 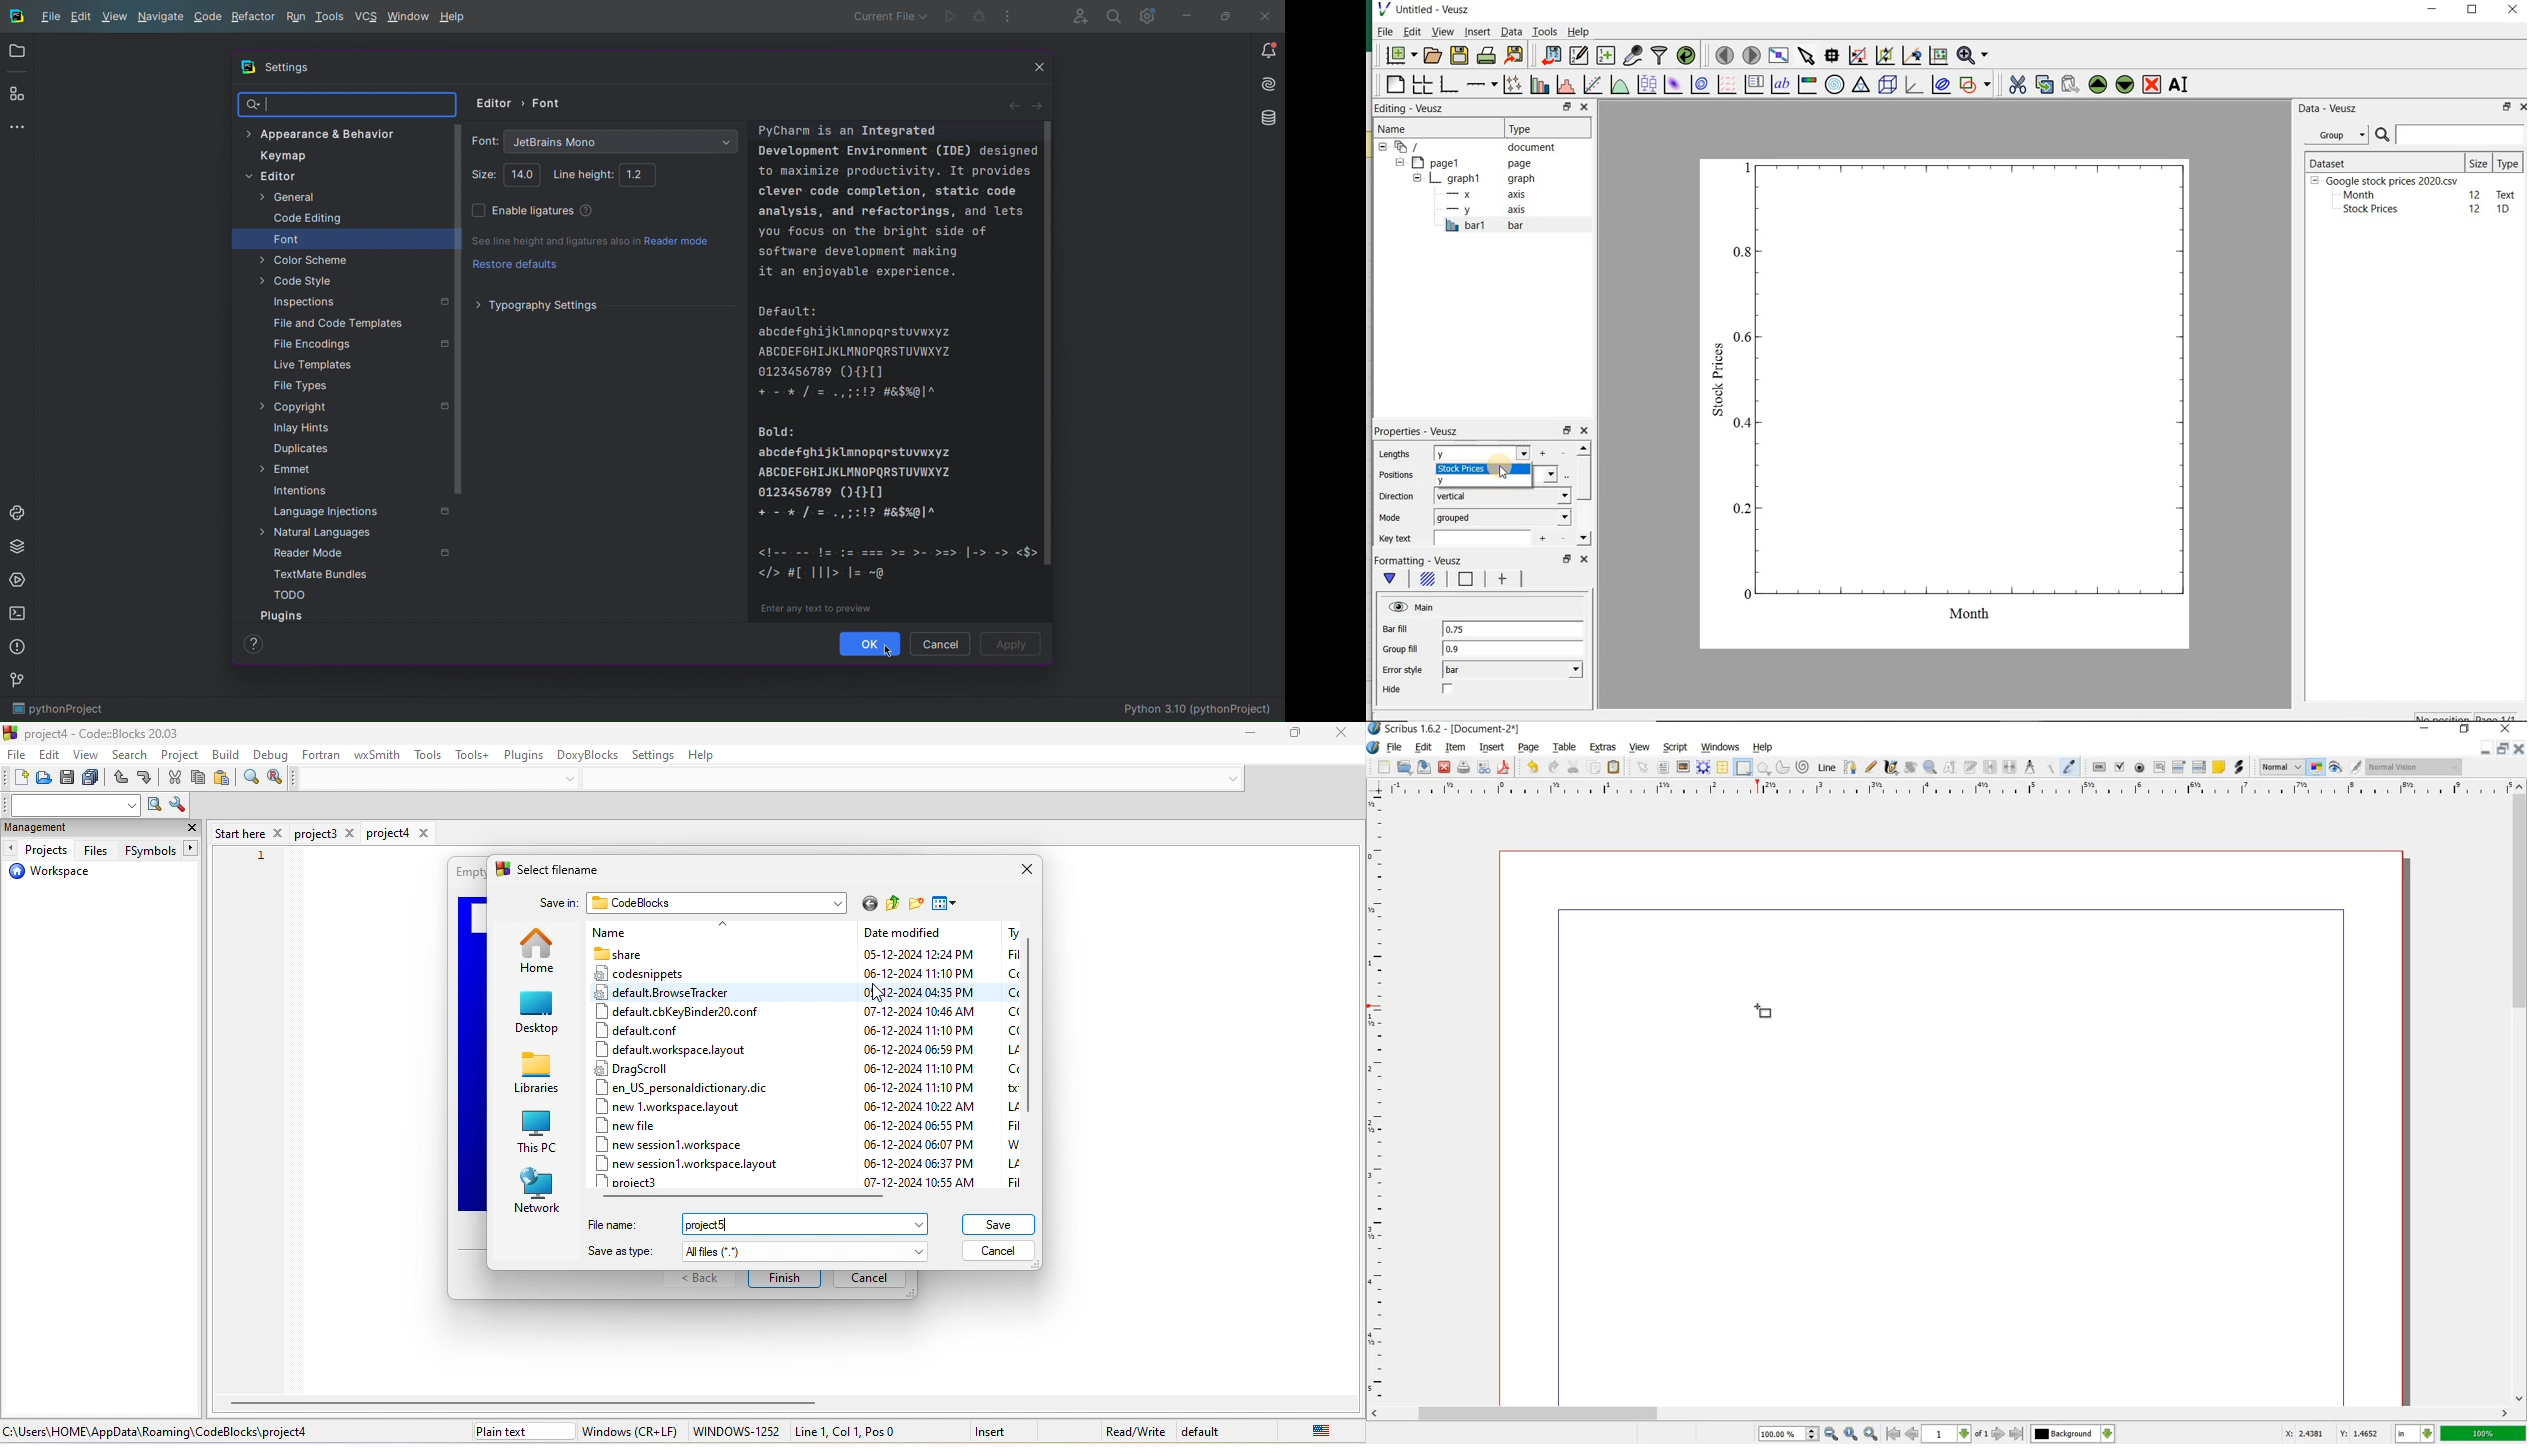 What do you see at coordinates (689, 1068) in the screenshot?
I see `drag scroll` at bounding box center [689, 1068].